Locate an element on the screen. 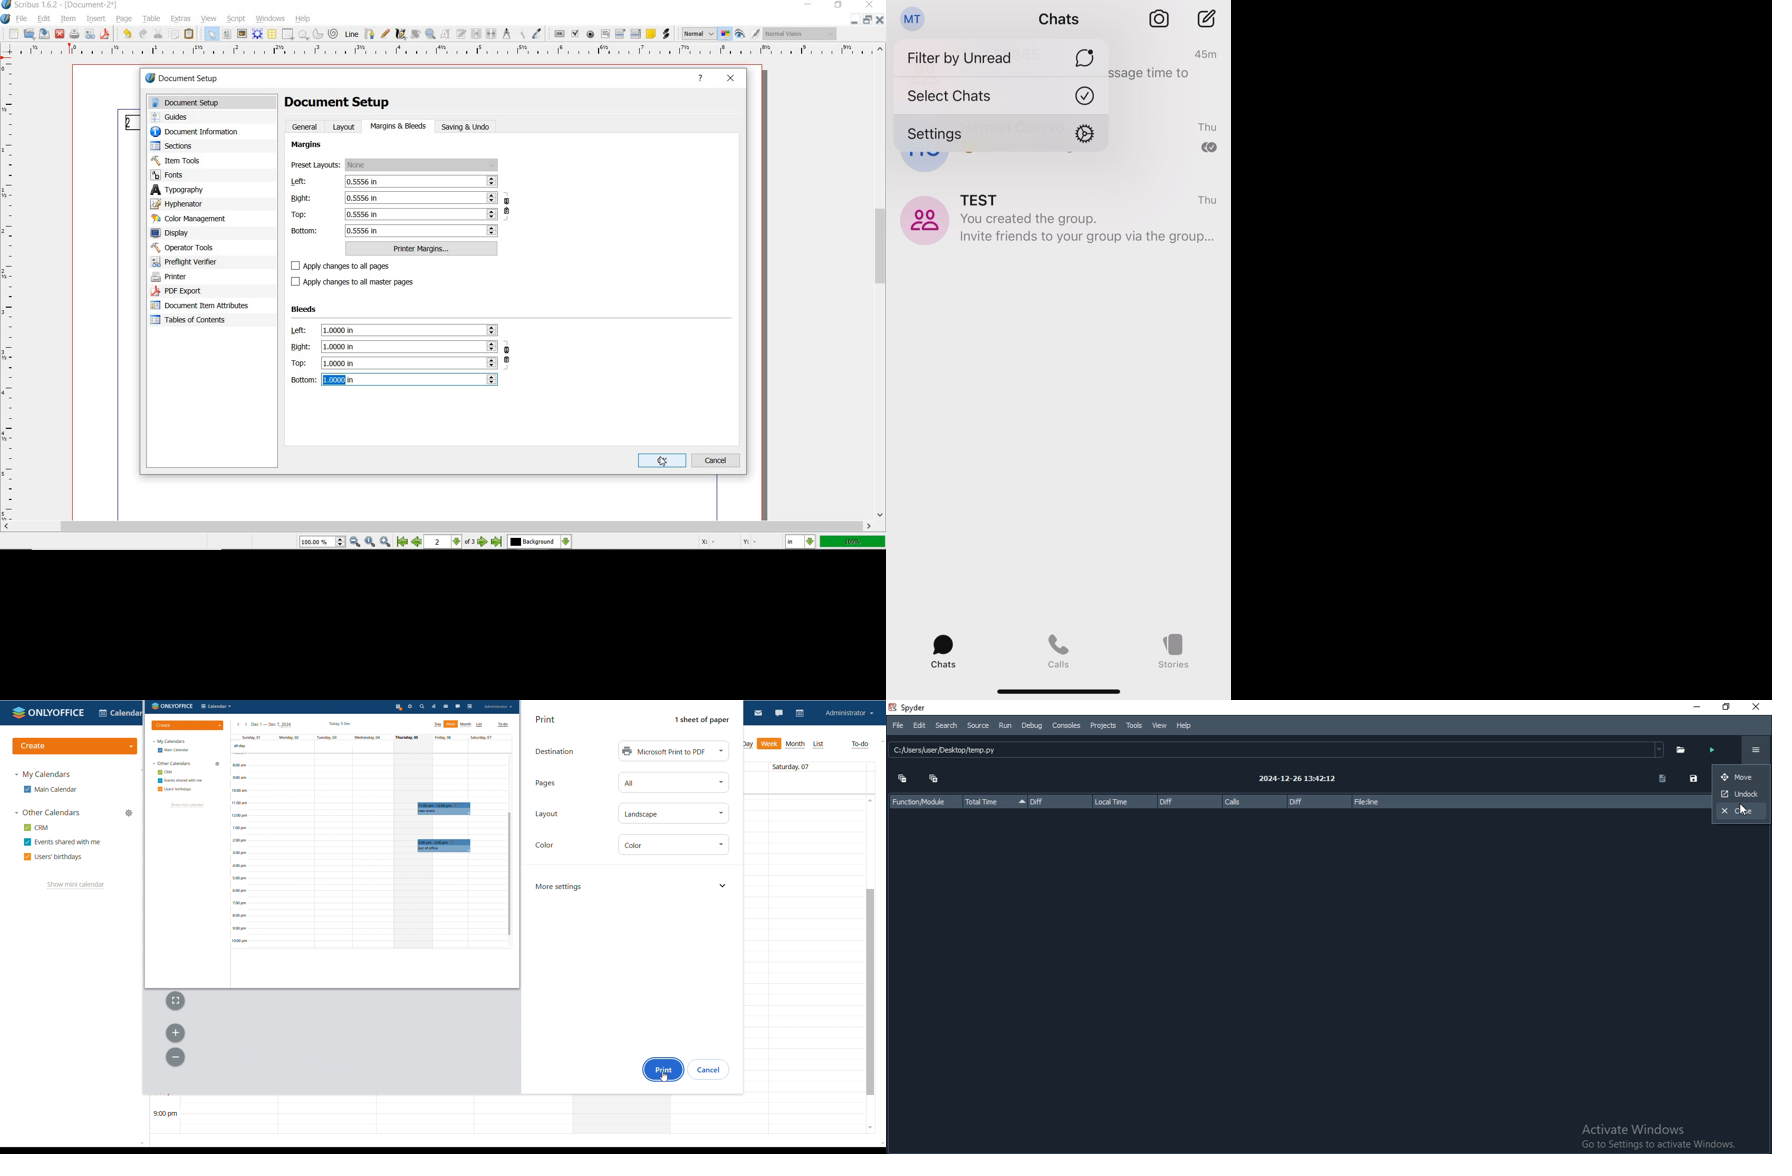  pdf combo box is located at coordinates (621, 35).